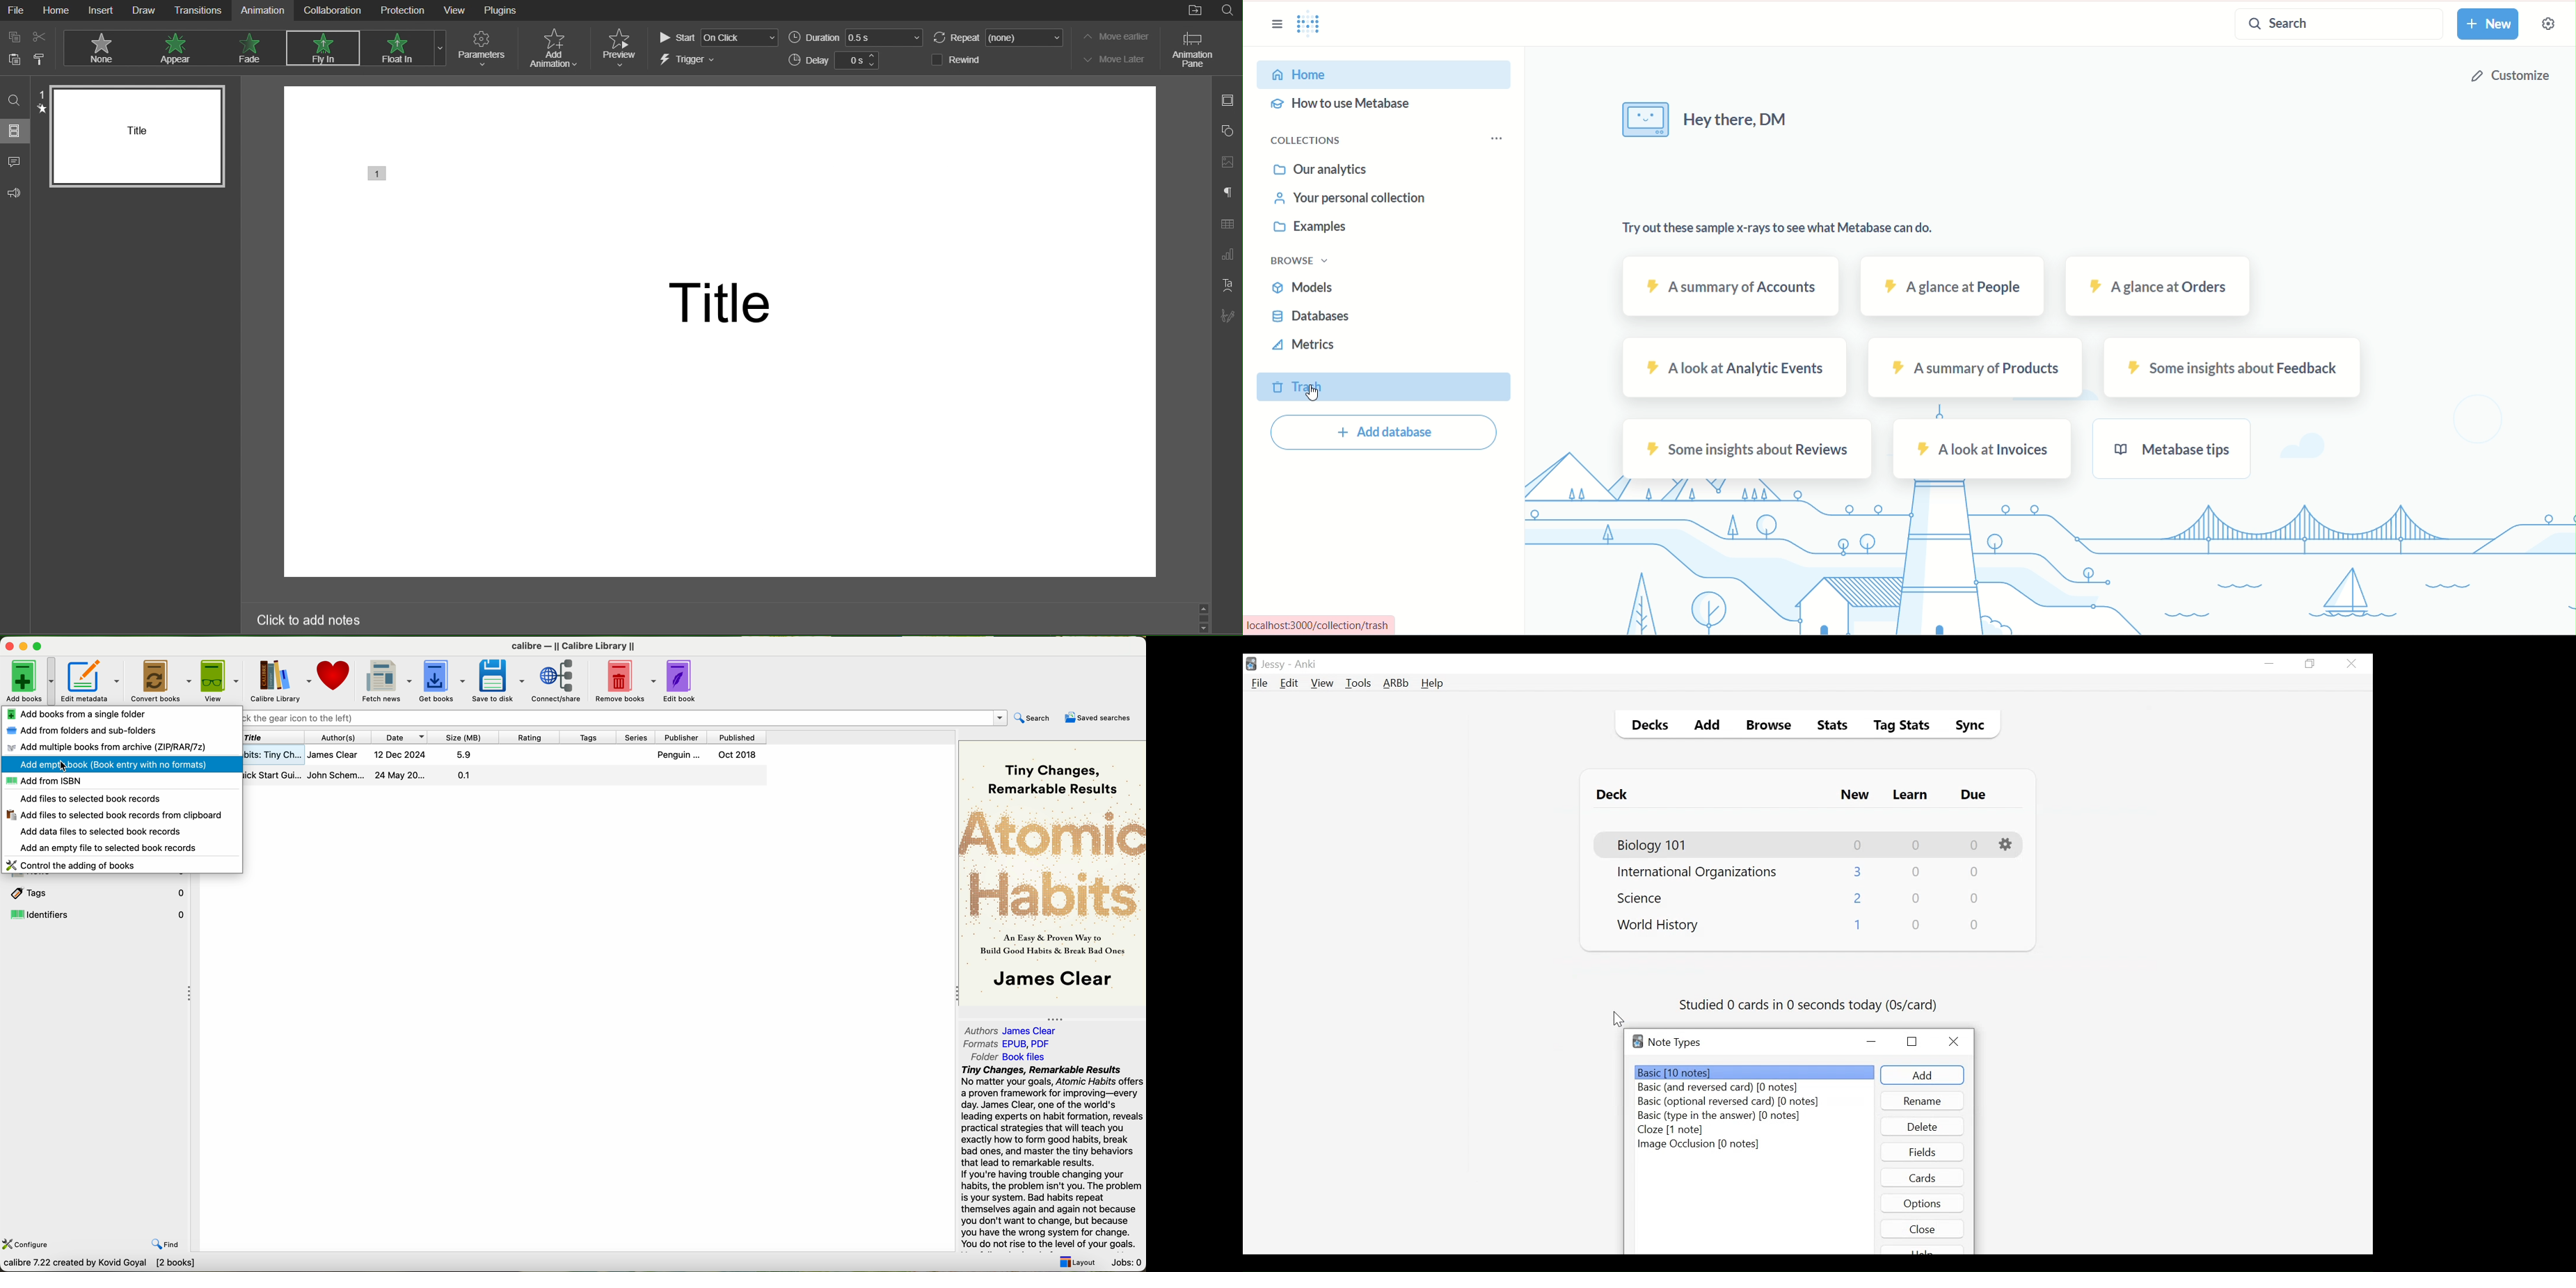  I want to click on control the adding of books, so click(78, 865).